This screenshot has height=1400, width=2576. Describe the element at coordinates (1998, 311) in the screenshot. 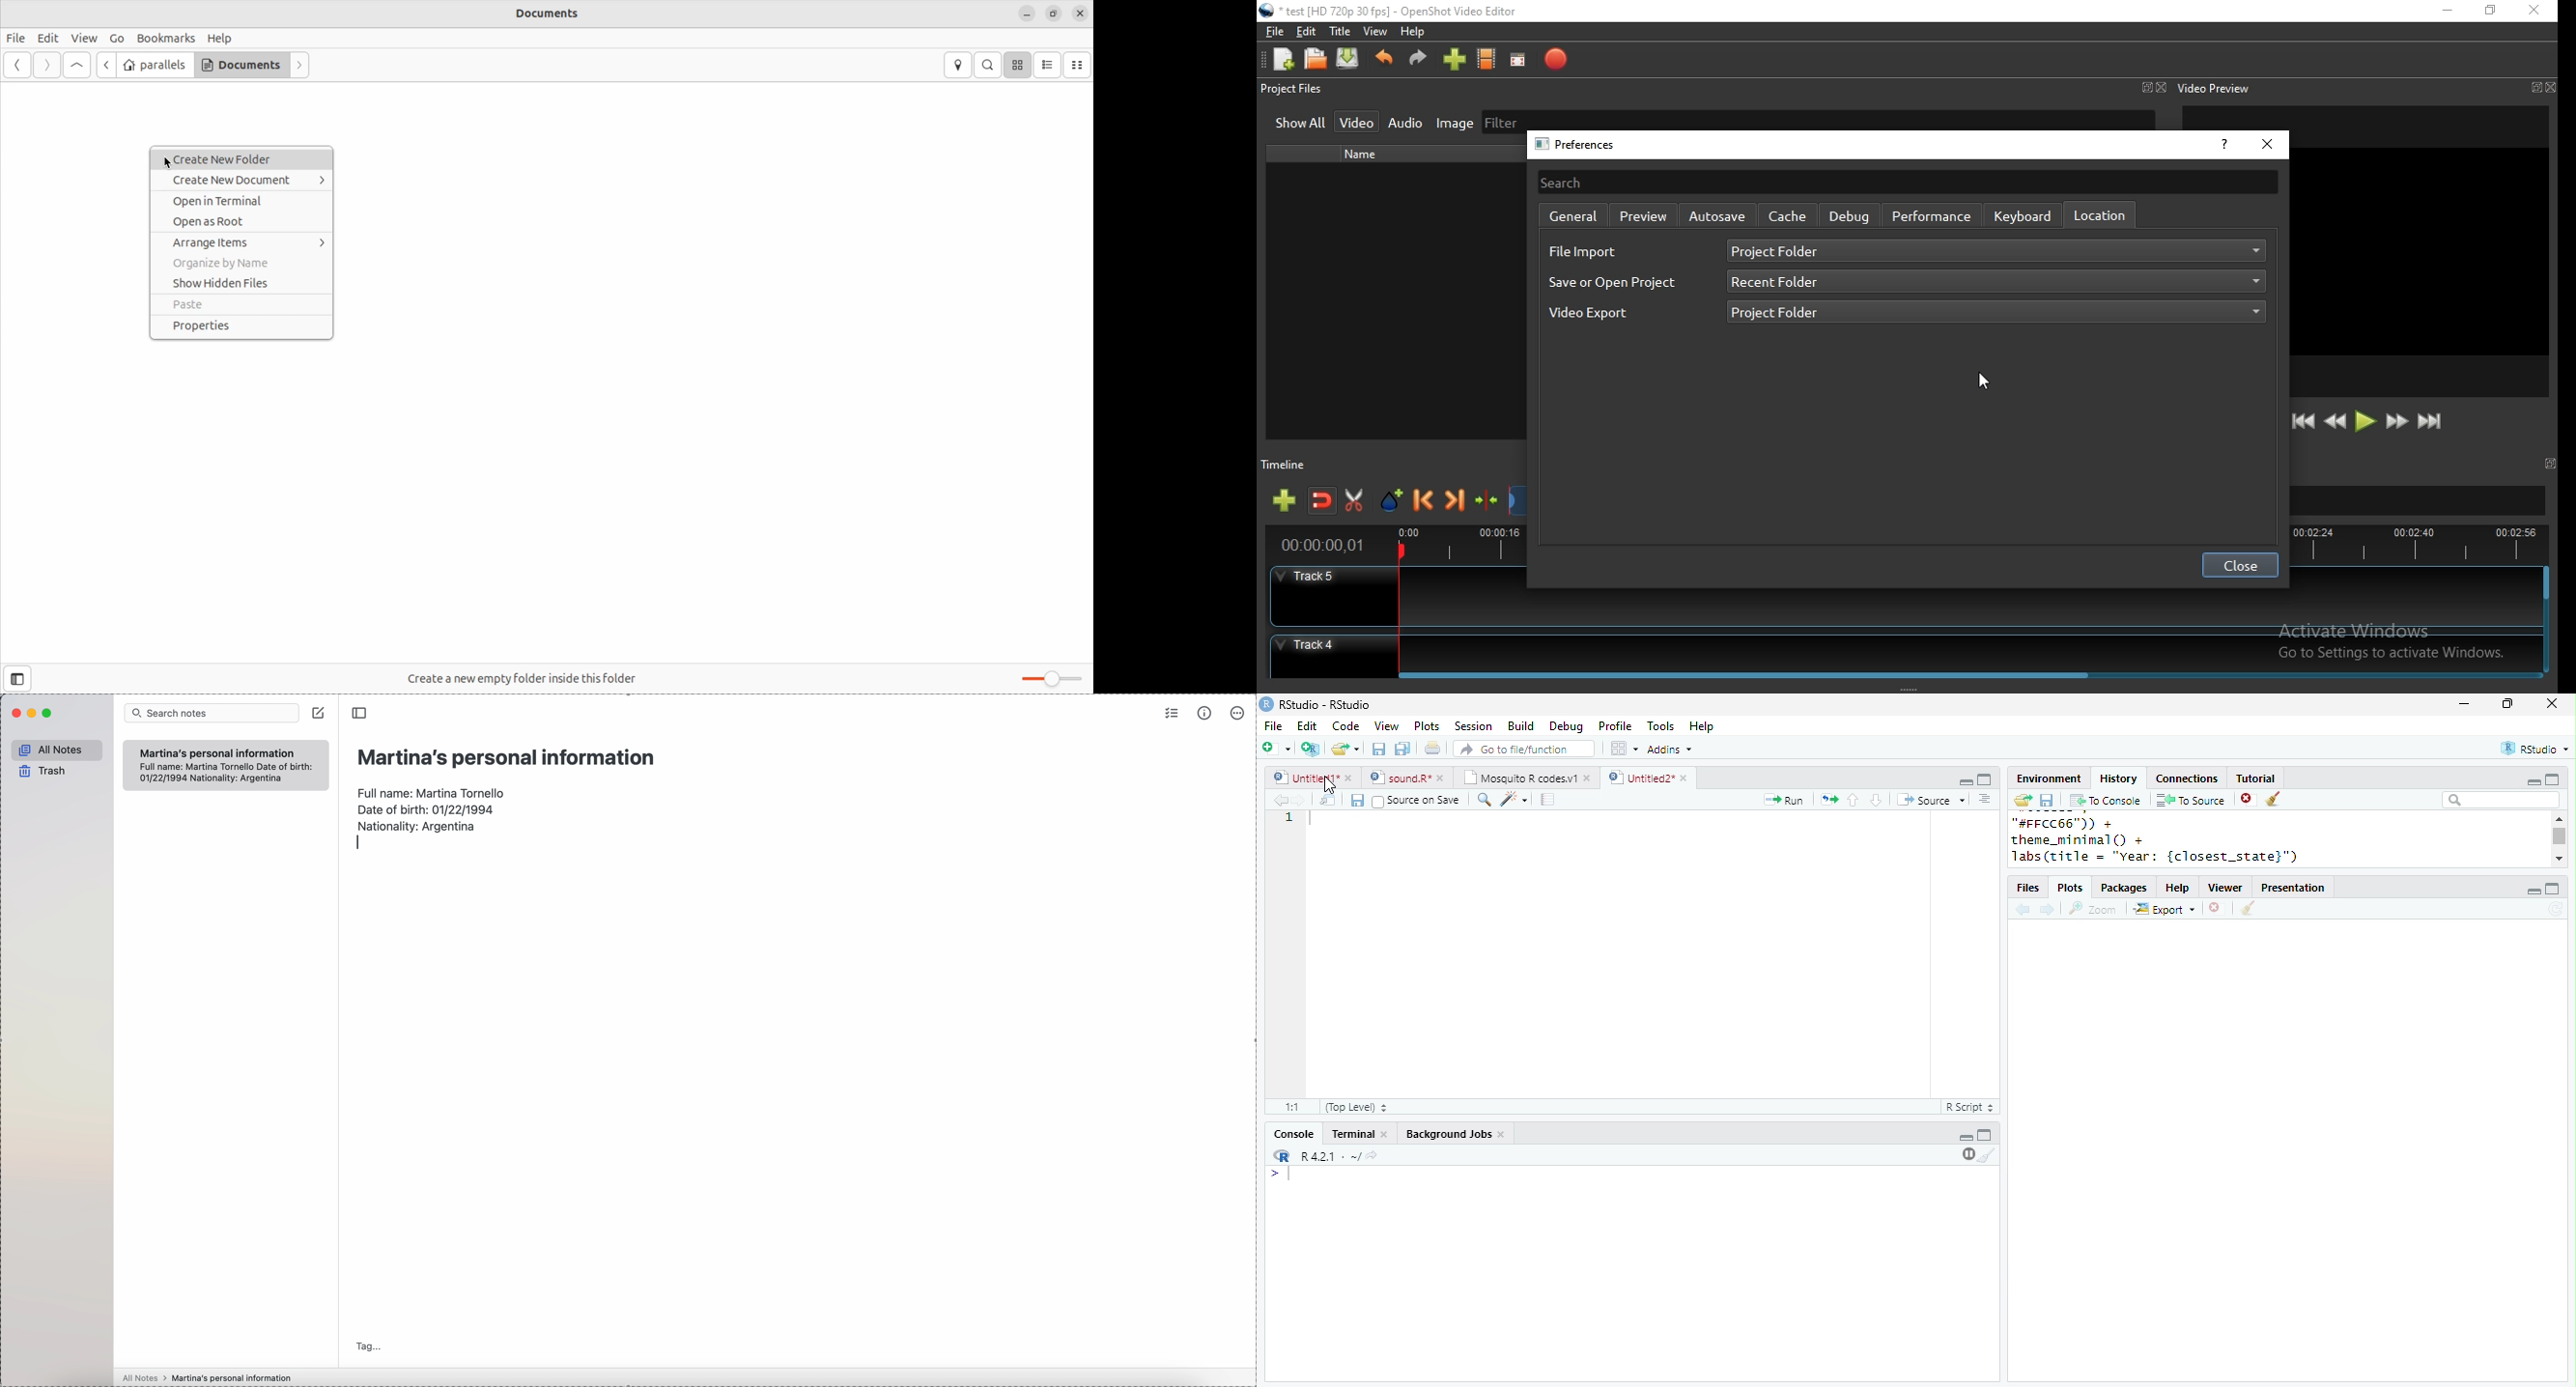

I see `project folder` at that location.